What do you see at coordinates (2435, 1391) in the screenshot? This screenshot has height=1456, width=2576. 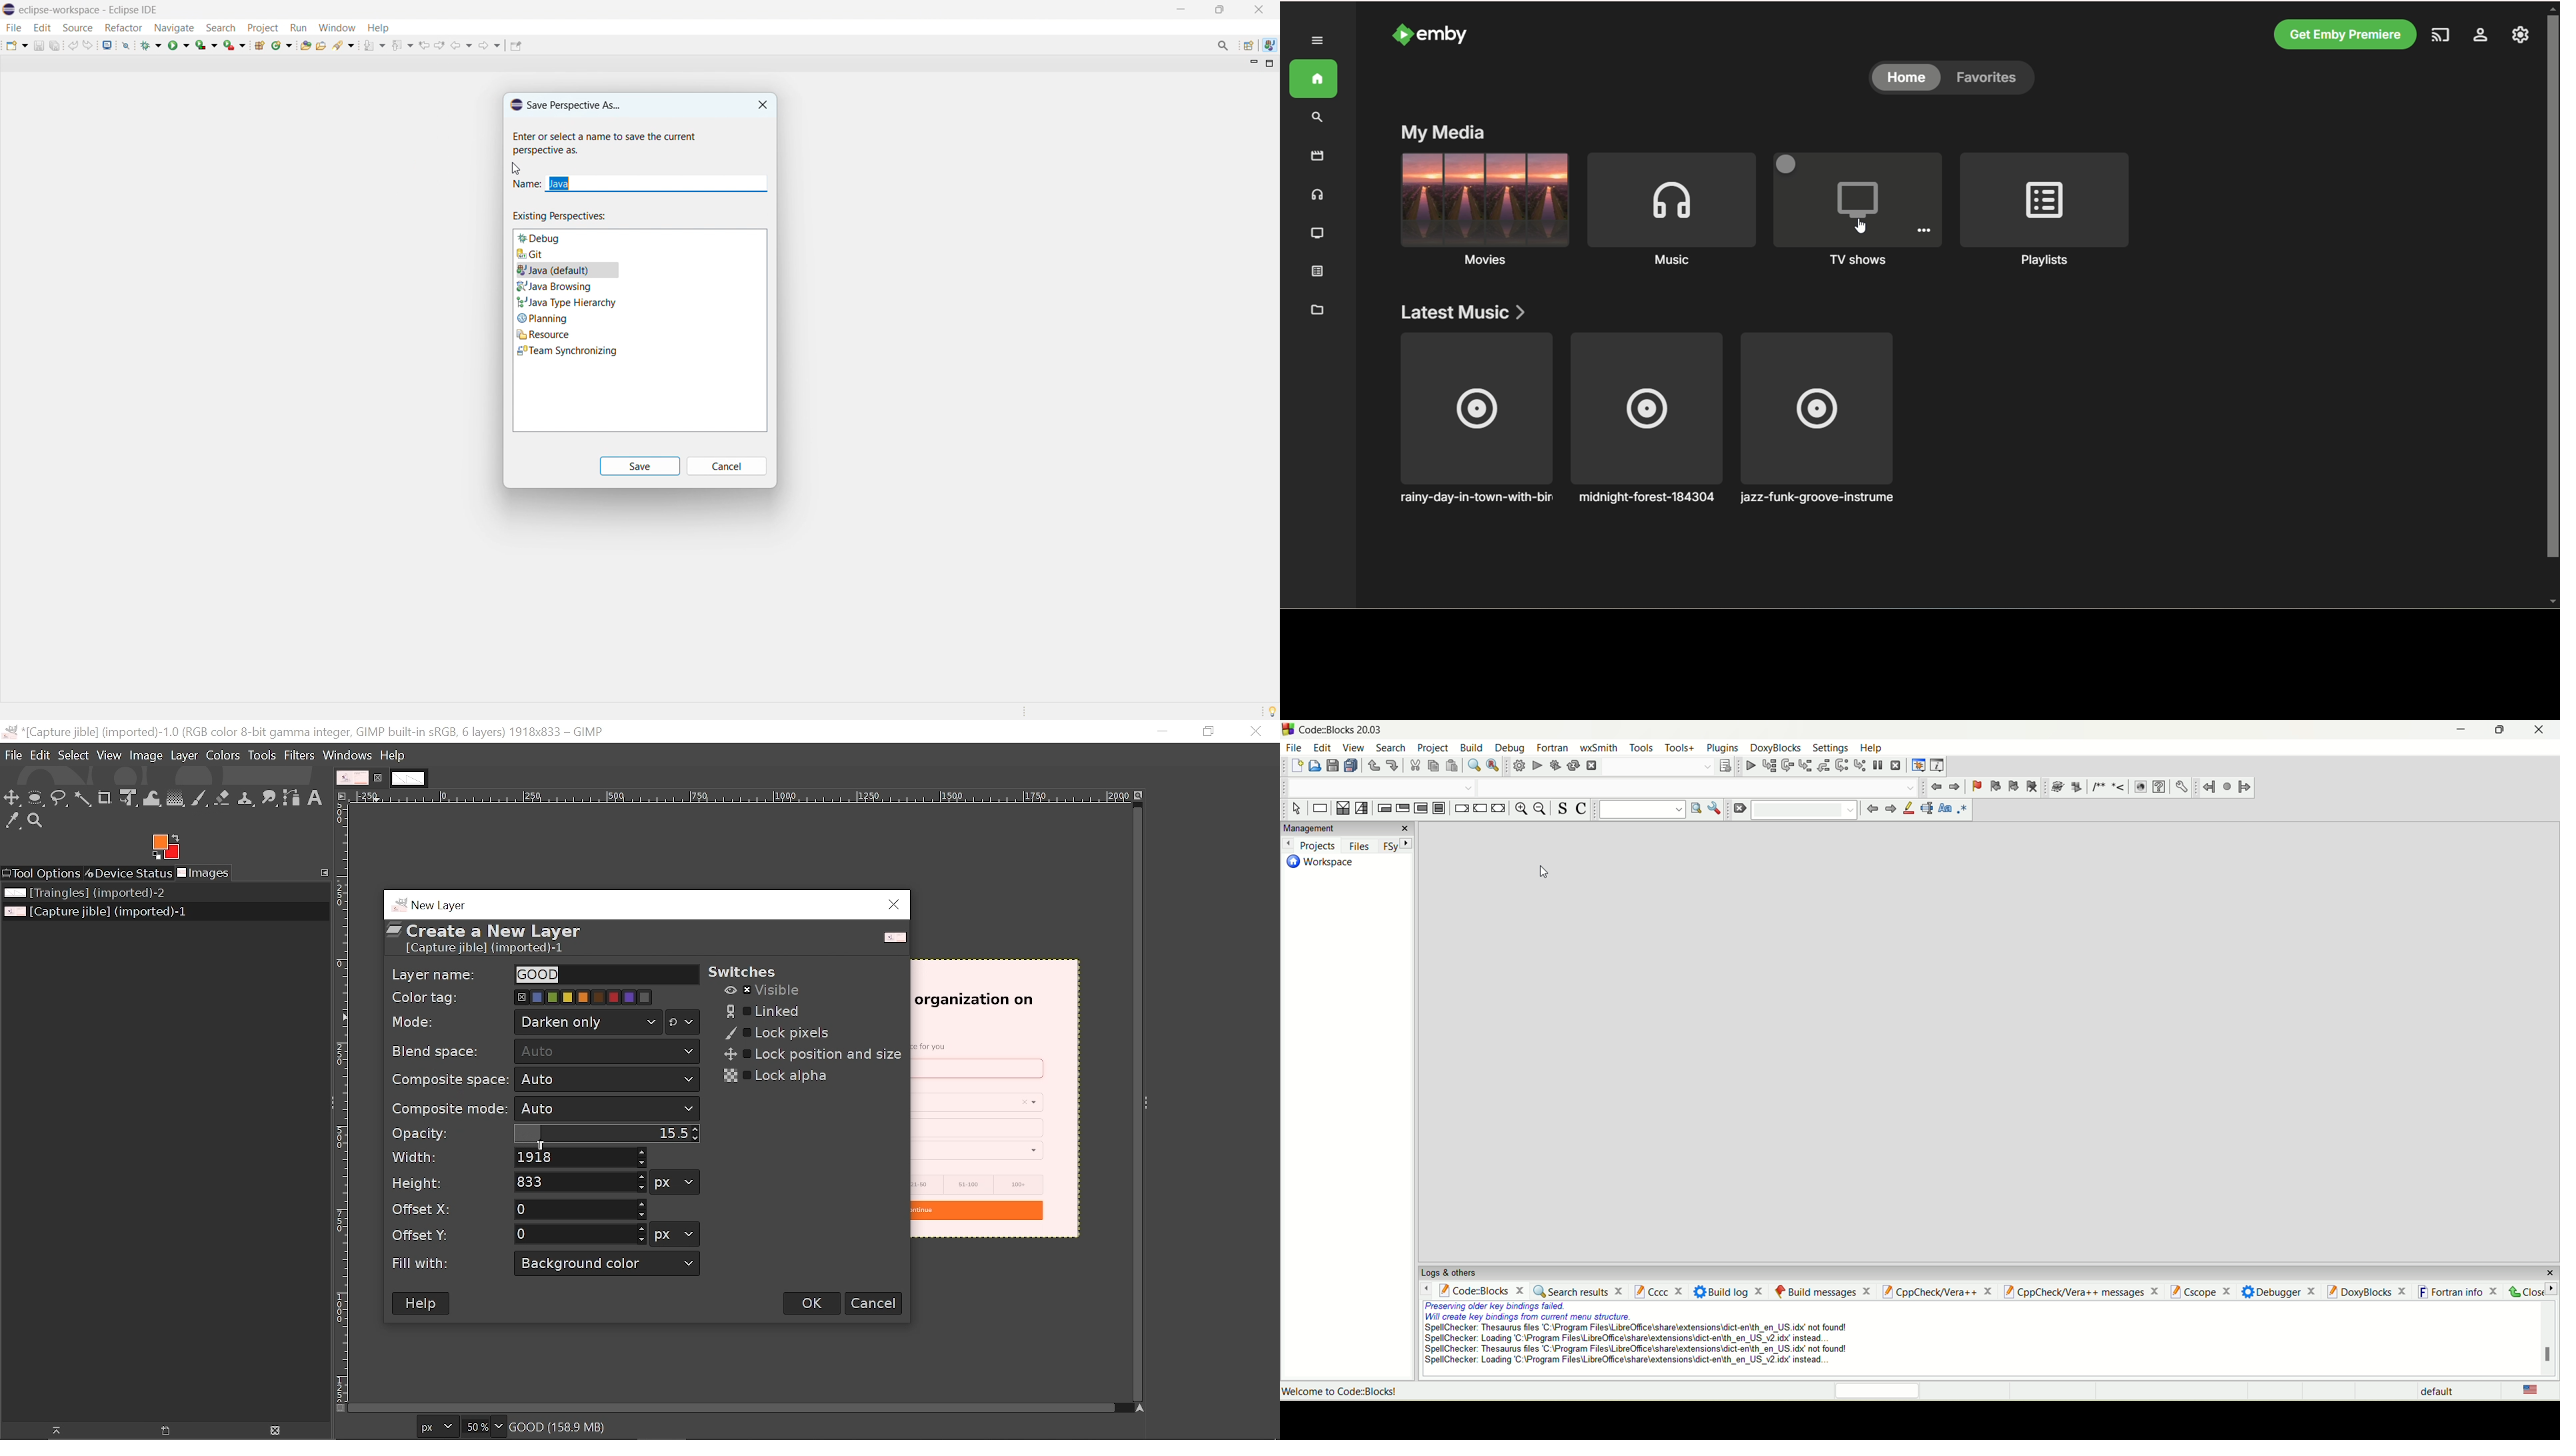 I see `default` at bounding box center [2435, 1391].